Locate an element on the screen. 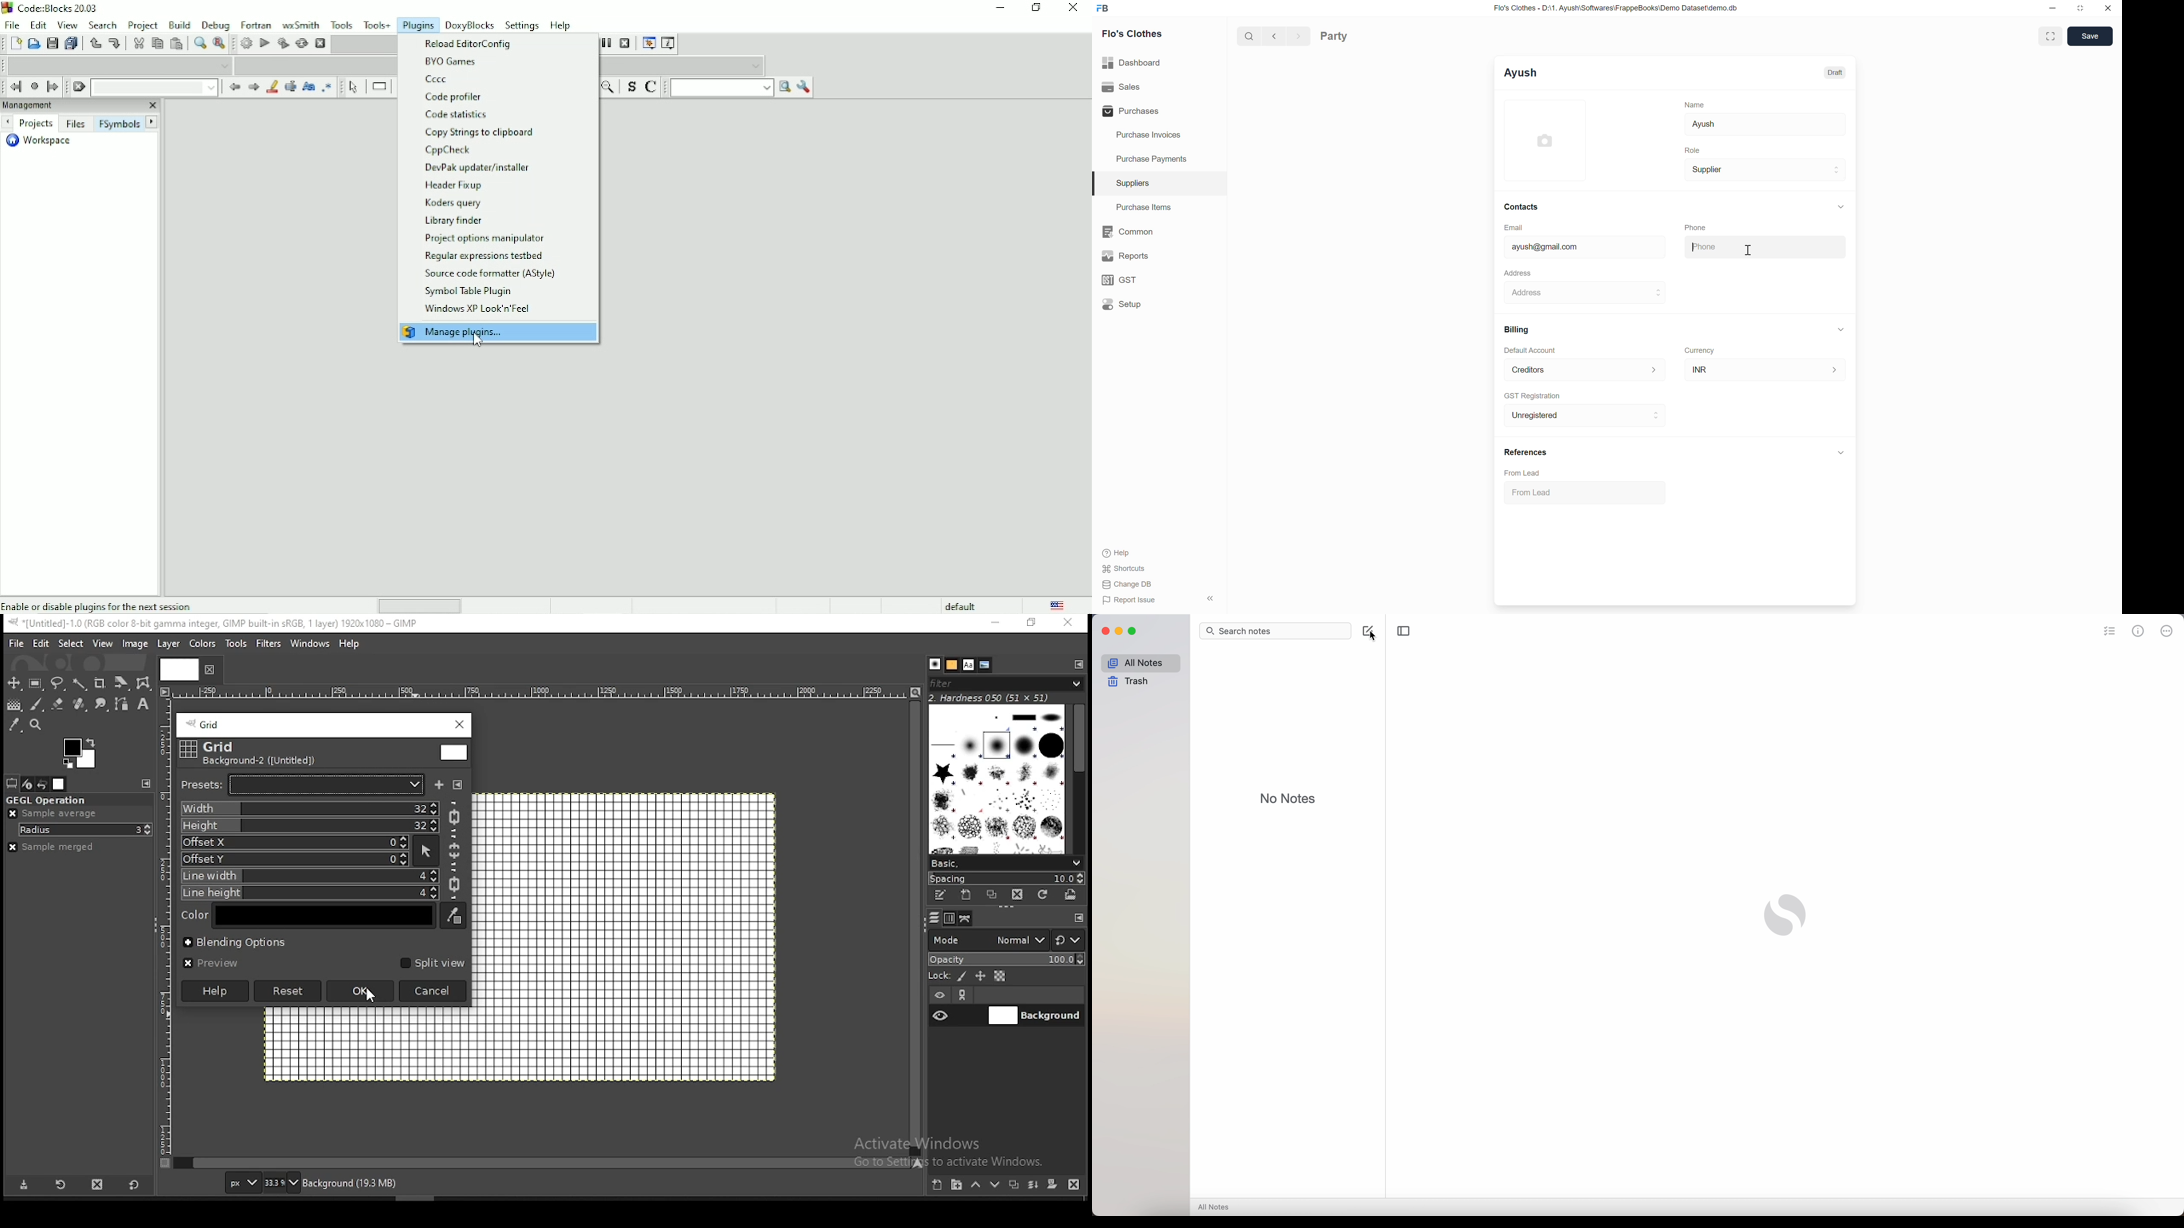 Image resolution: width=2184 pixels, height=1232 pixels. Toggle between form and full width is located at coordinates (2050, 36).